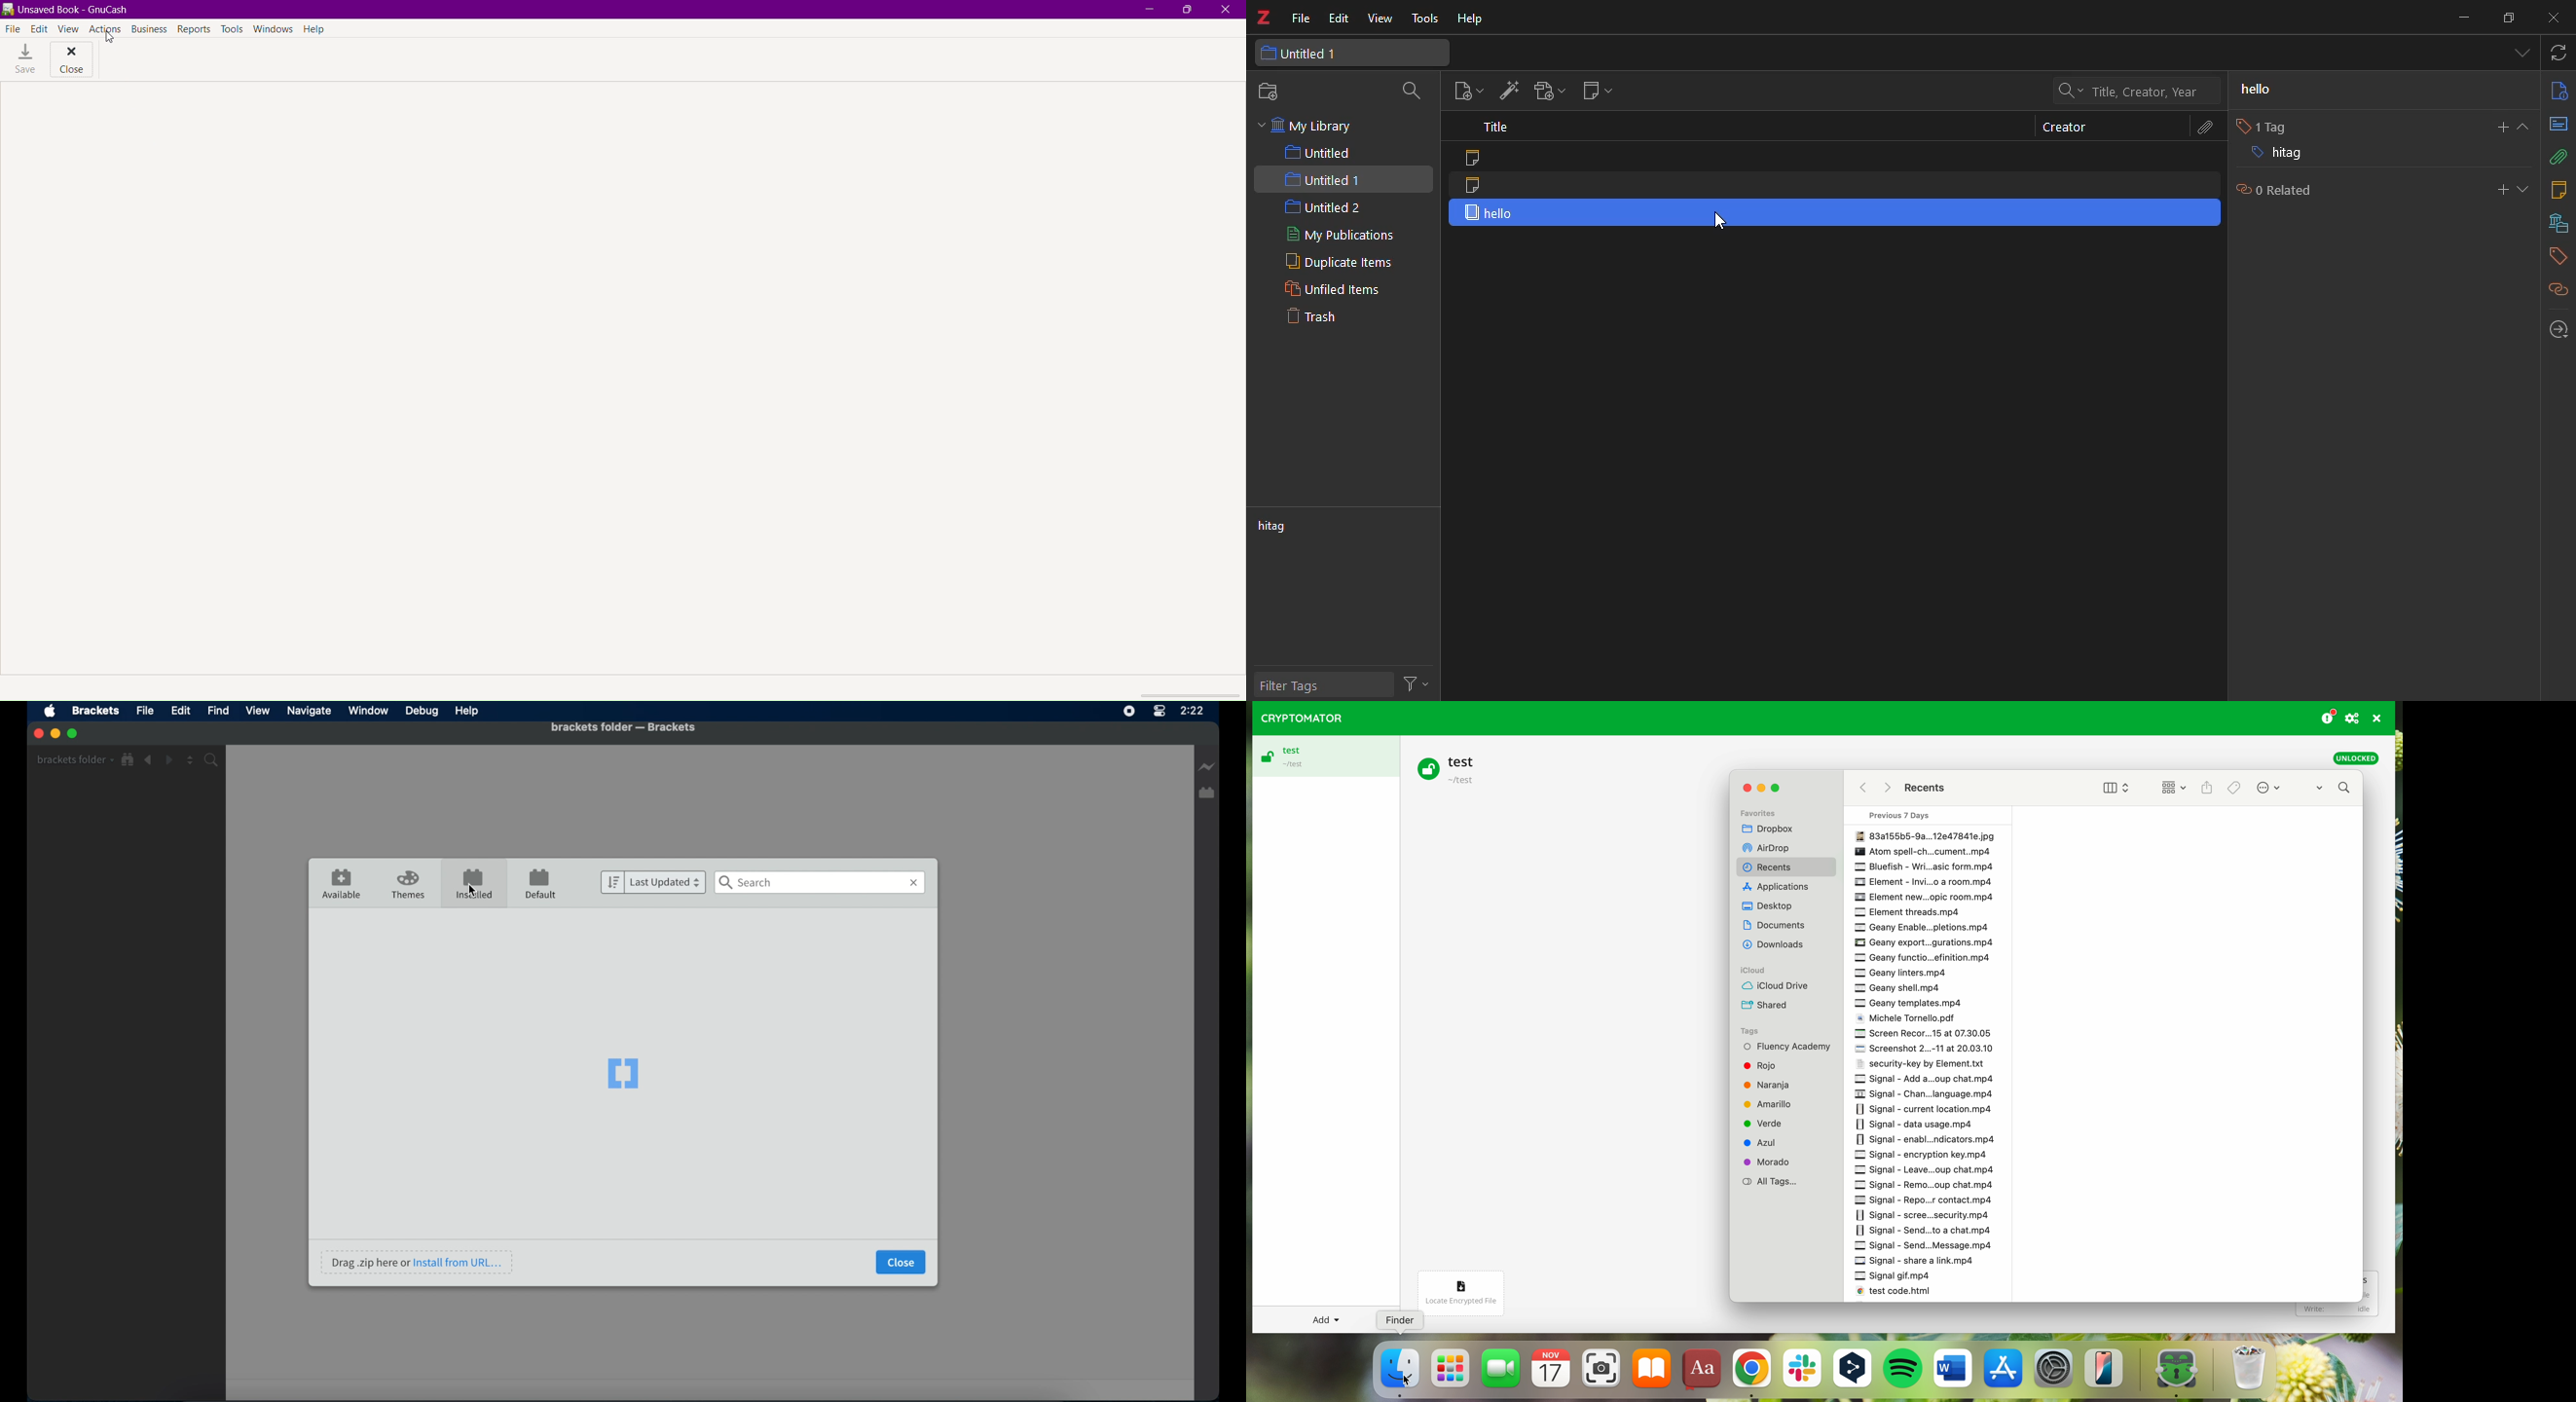 The image size is (2576, 1428). I want to click on Finder, so click(1396, 1320).